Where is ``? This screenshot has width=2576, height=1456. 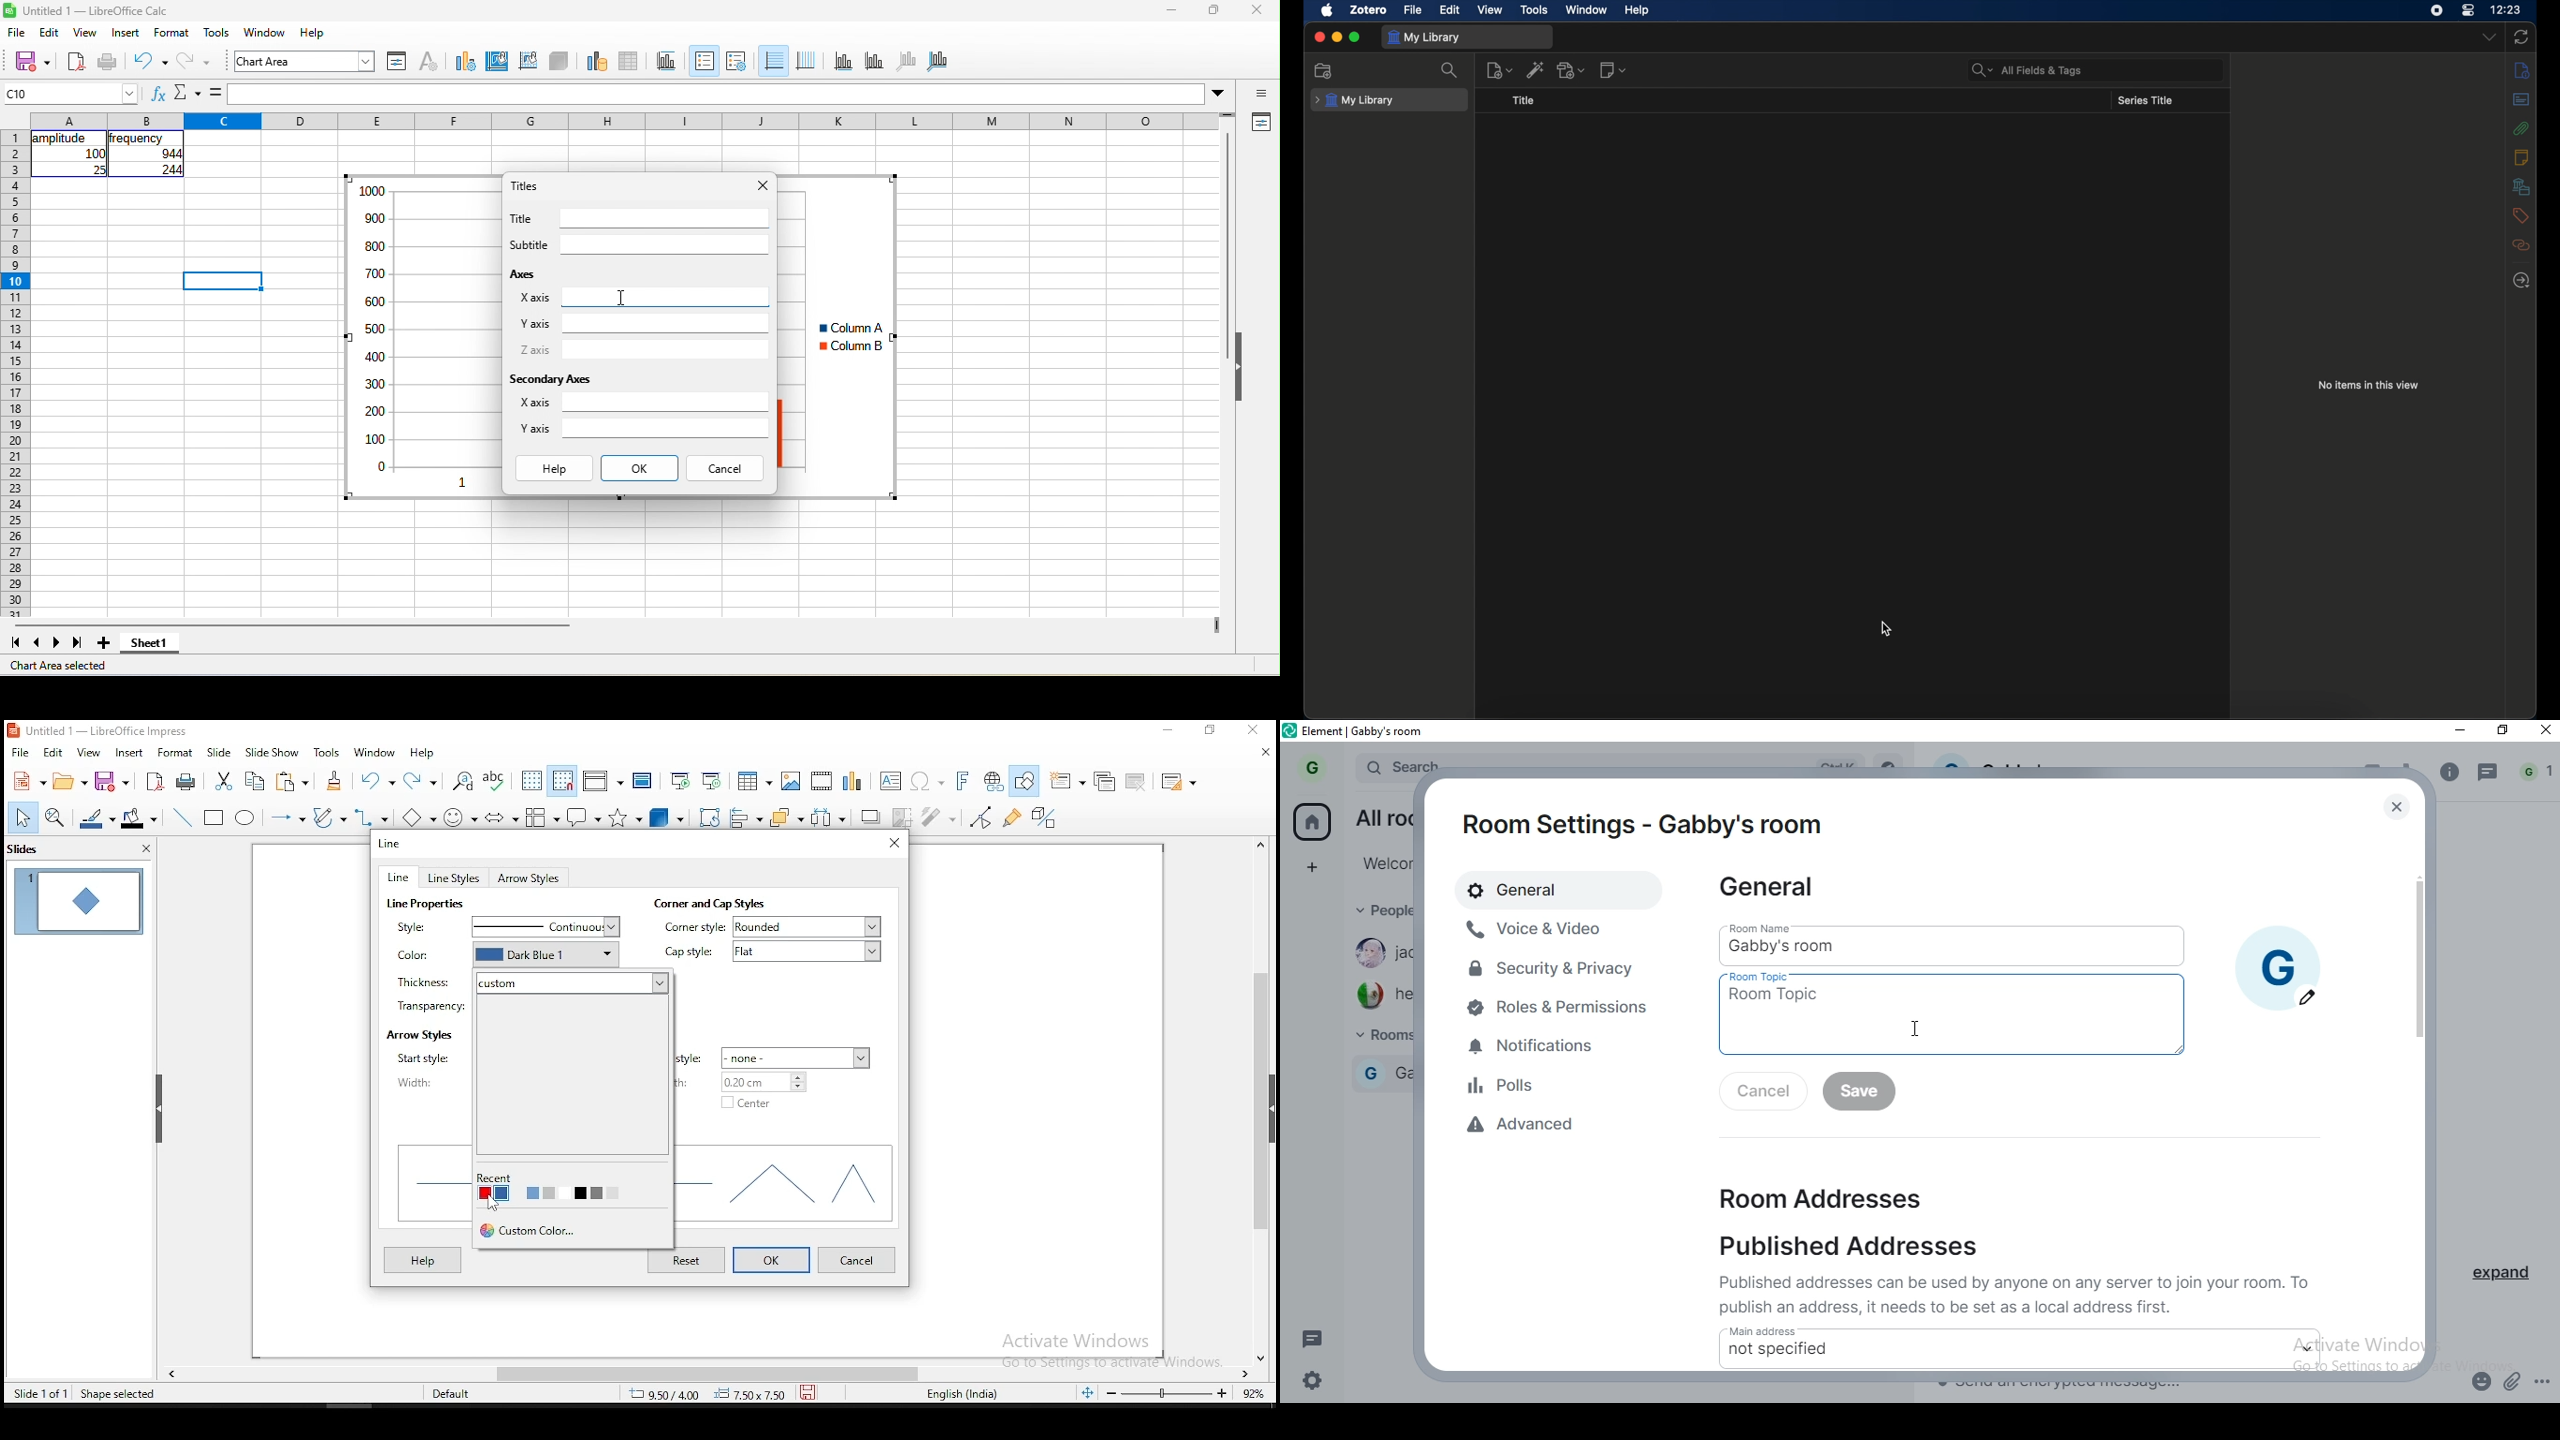
 is located at coordinates (965, 782).